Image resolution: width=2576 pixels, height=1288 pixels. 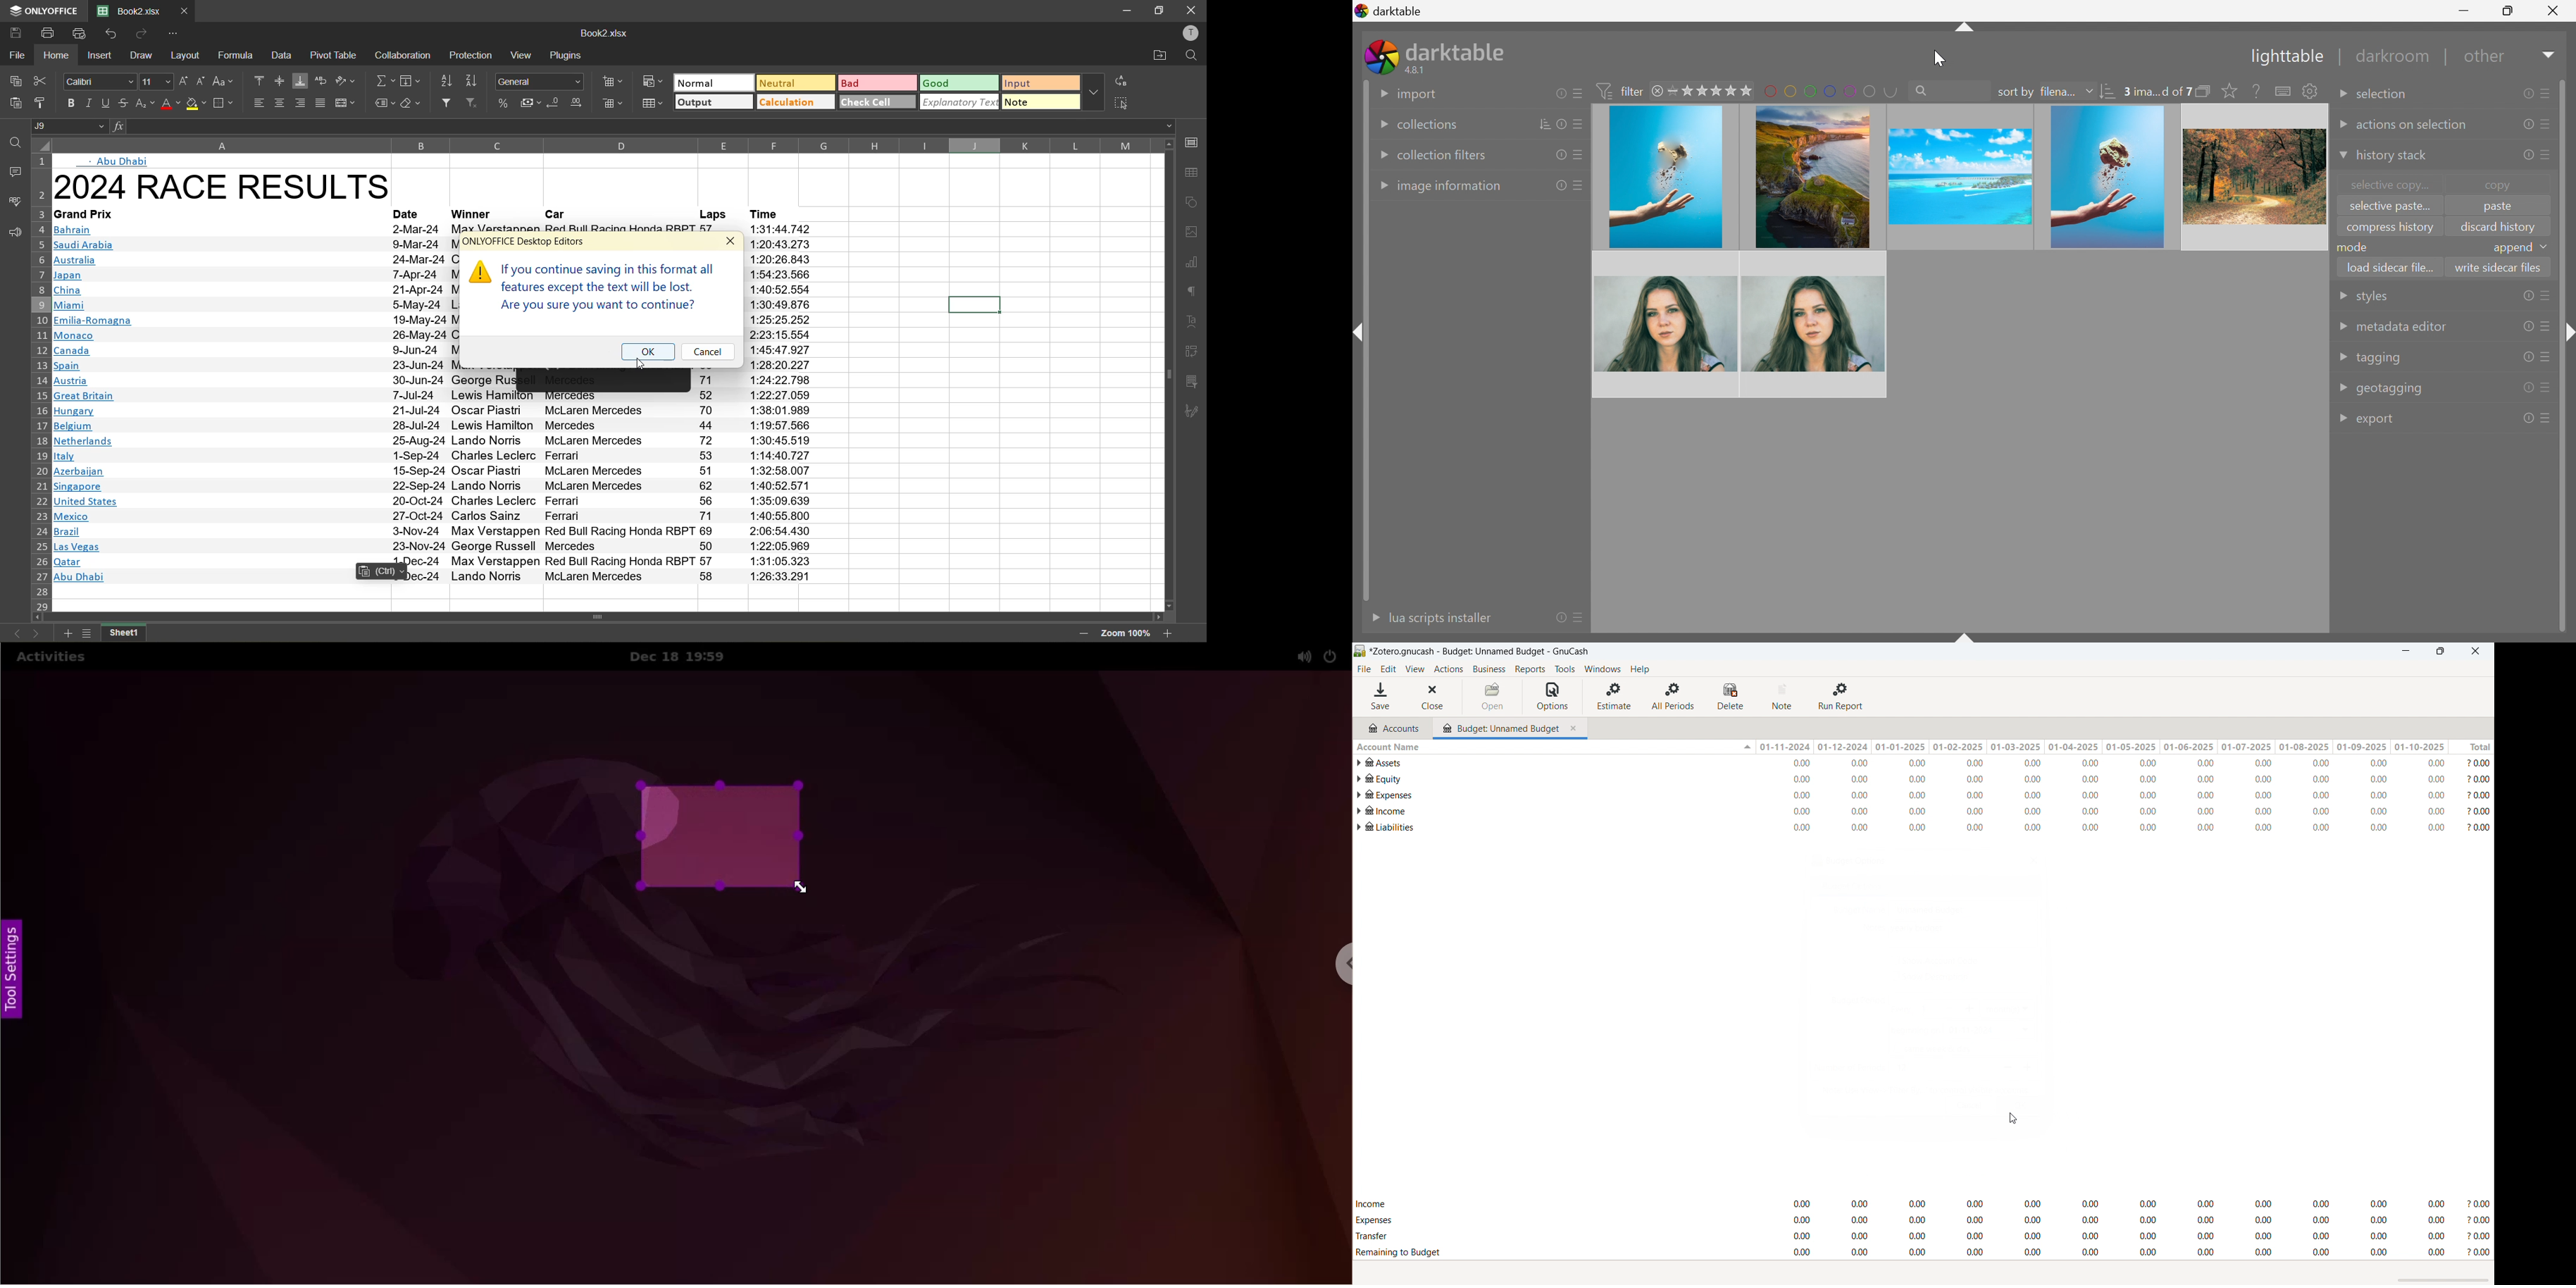 I want to click on zoom factor, so click(x=1125, y=632).